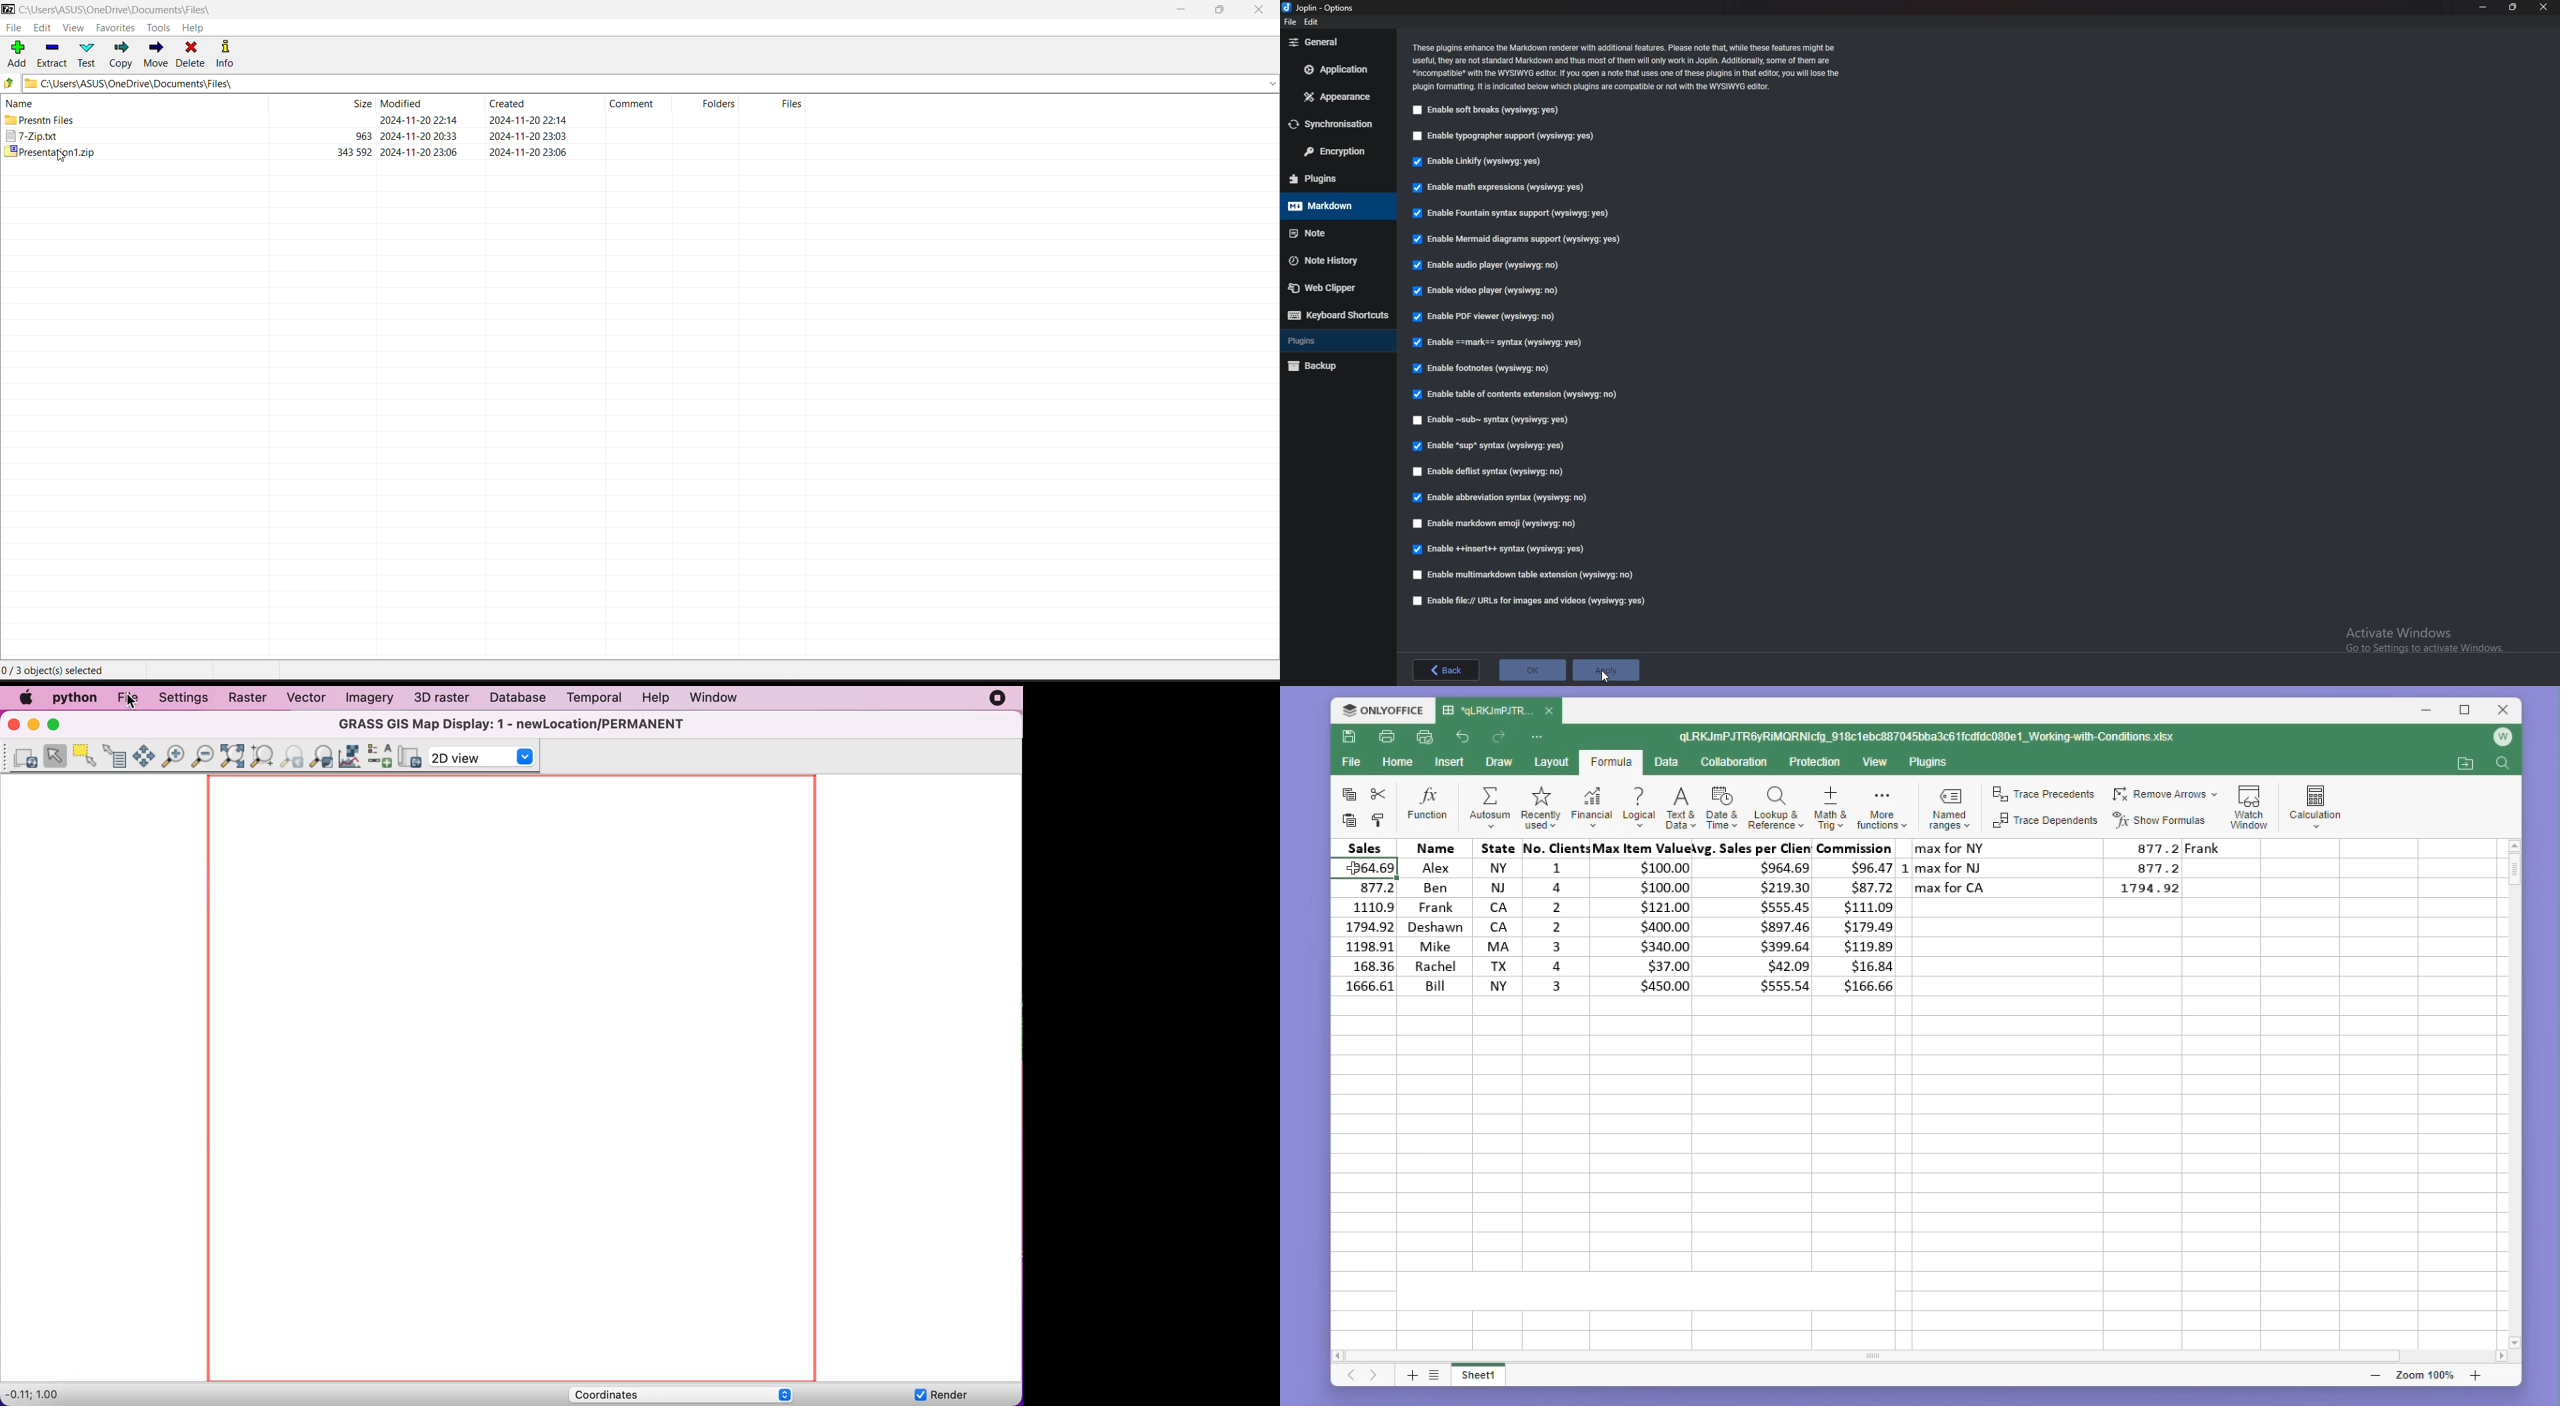  Describe the element at coordinates (1859, 917) in the screenshot. I see `commission` at that location.